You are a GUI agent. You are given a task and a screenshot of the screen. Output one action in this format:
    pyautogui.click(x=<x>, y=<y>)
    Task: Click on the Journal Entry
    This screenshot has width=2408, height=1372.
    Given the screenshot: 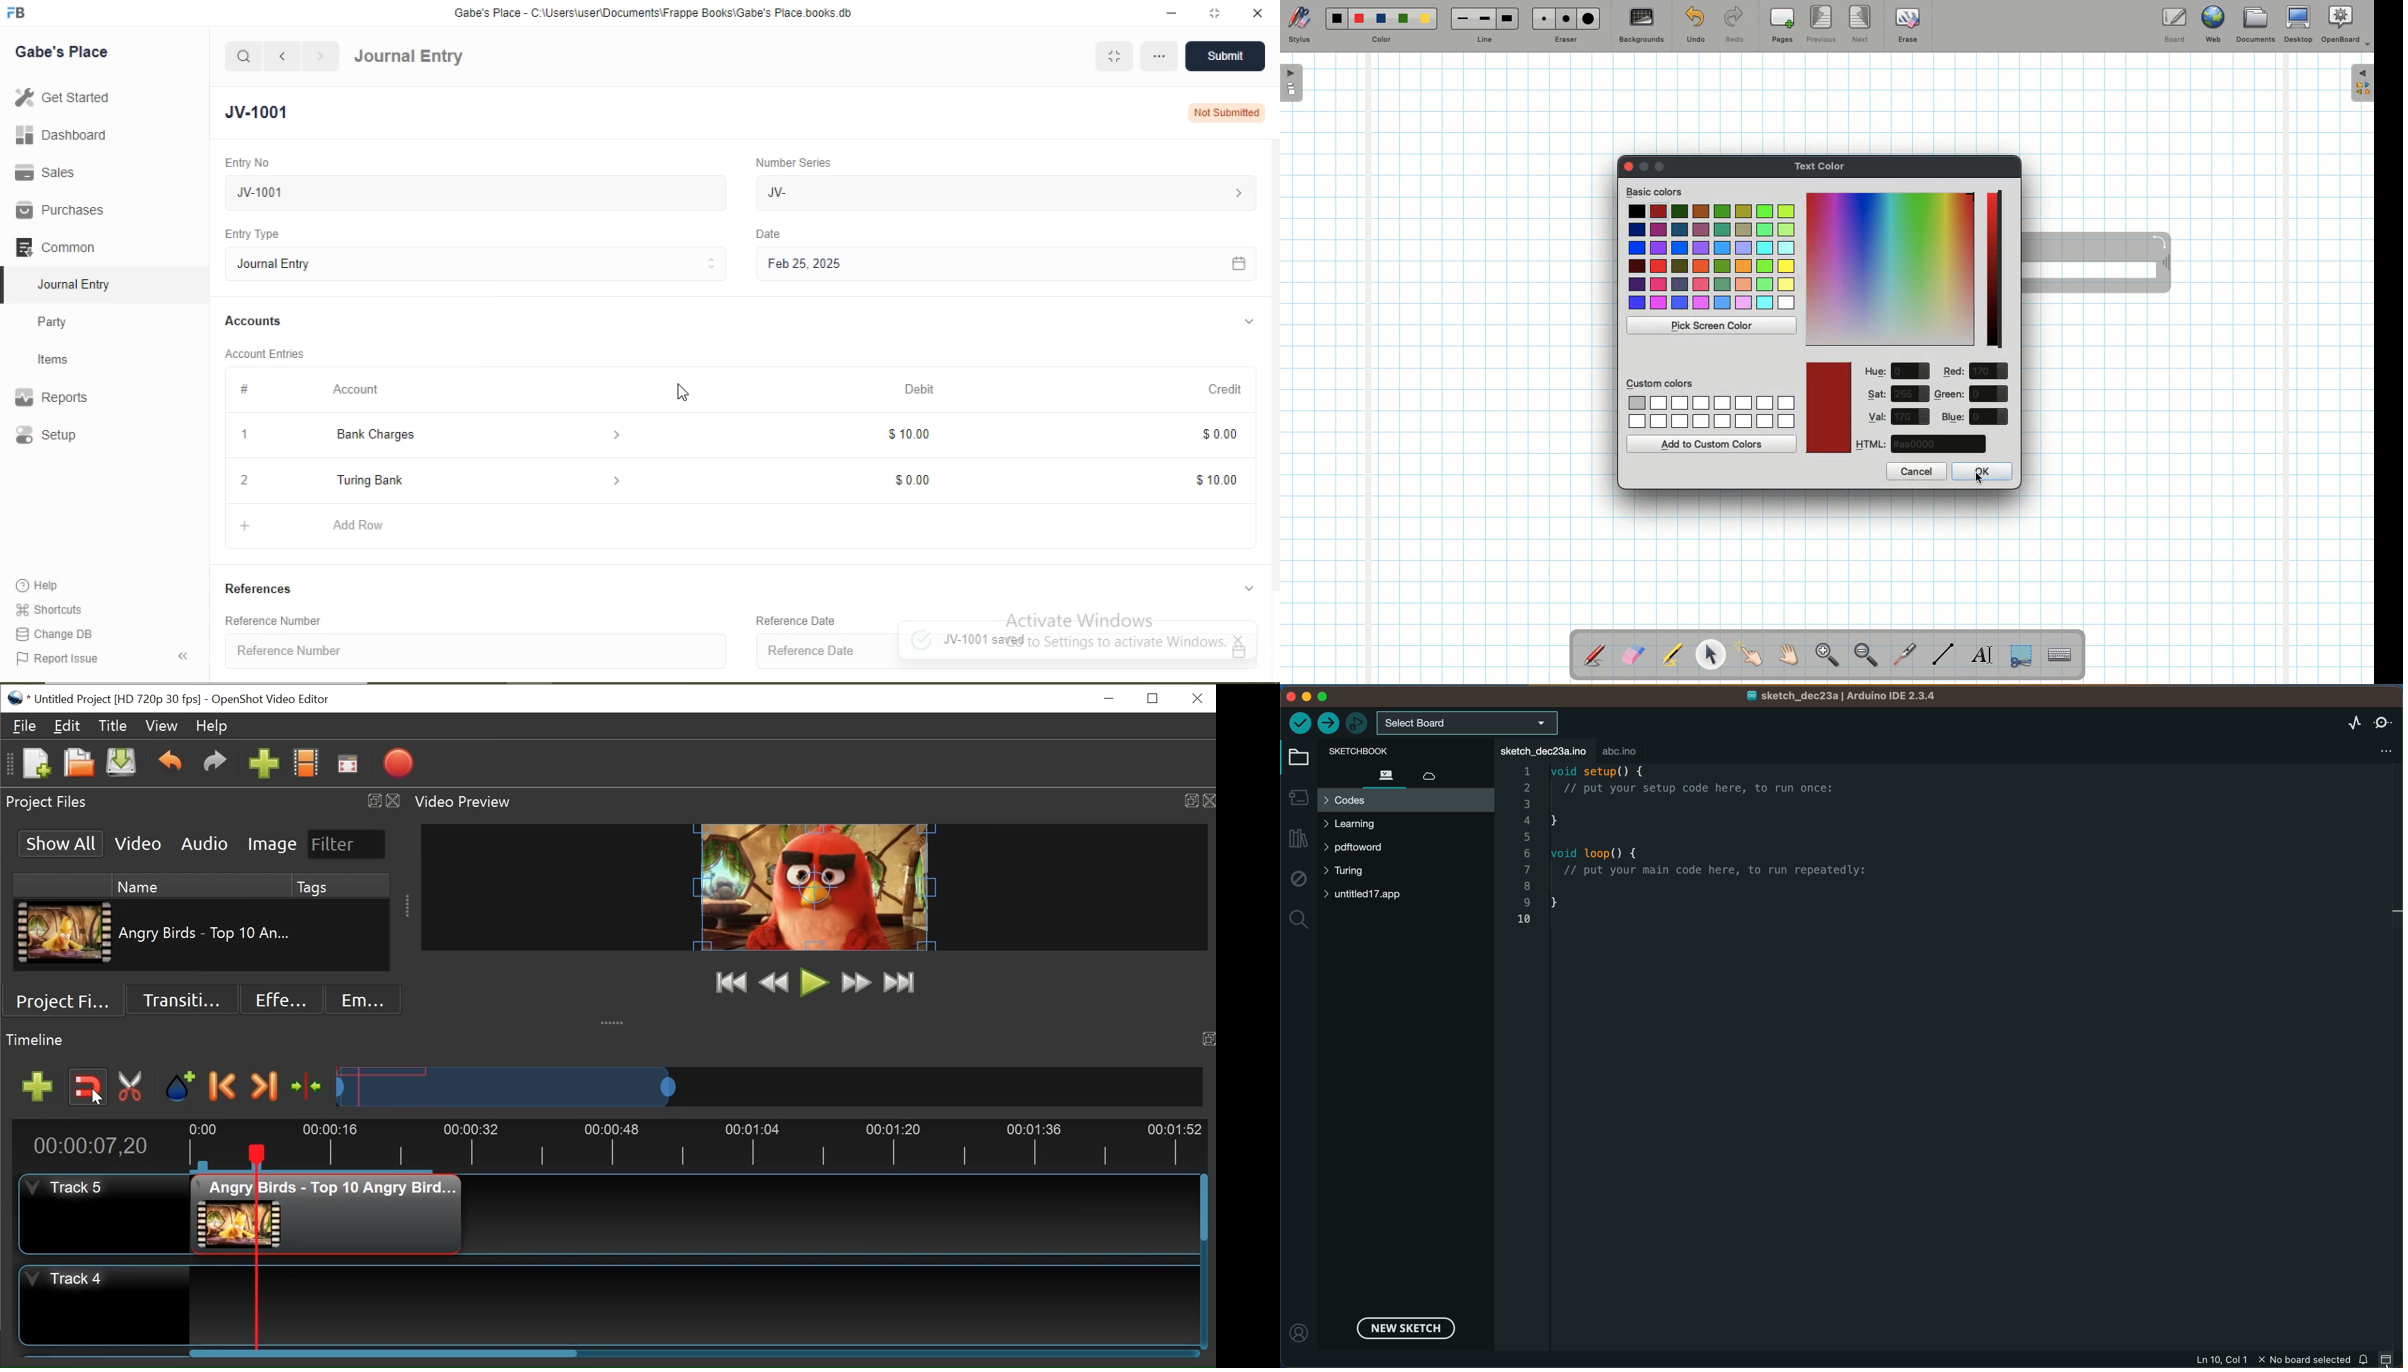 What is the action you would take?
    pyautogui.click(x=478, y=263)
    